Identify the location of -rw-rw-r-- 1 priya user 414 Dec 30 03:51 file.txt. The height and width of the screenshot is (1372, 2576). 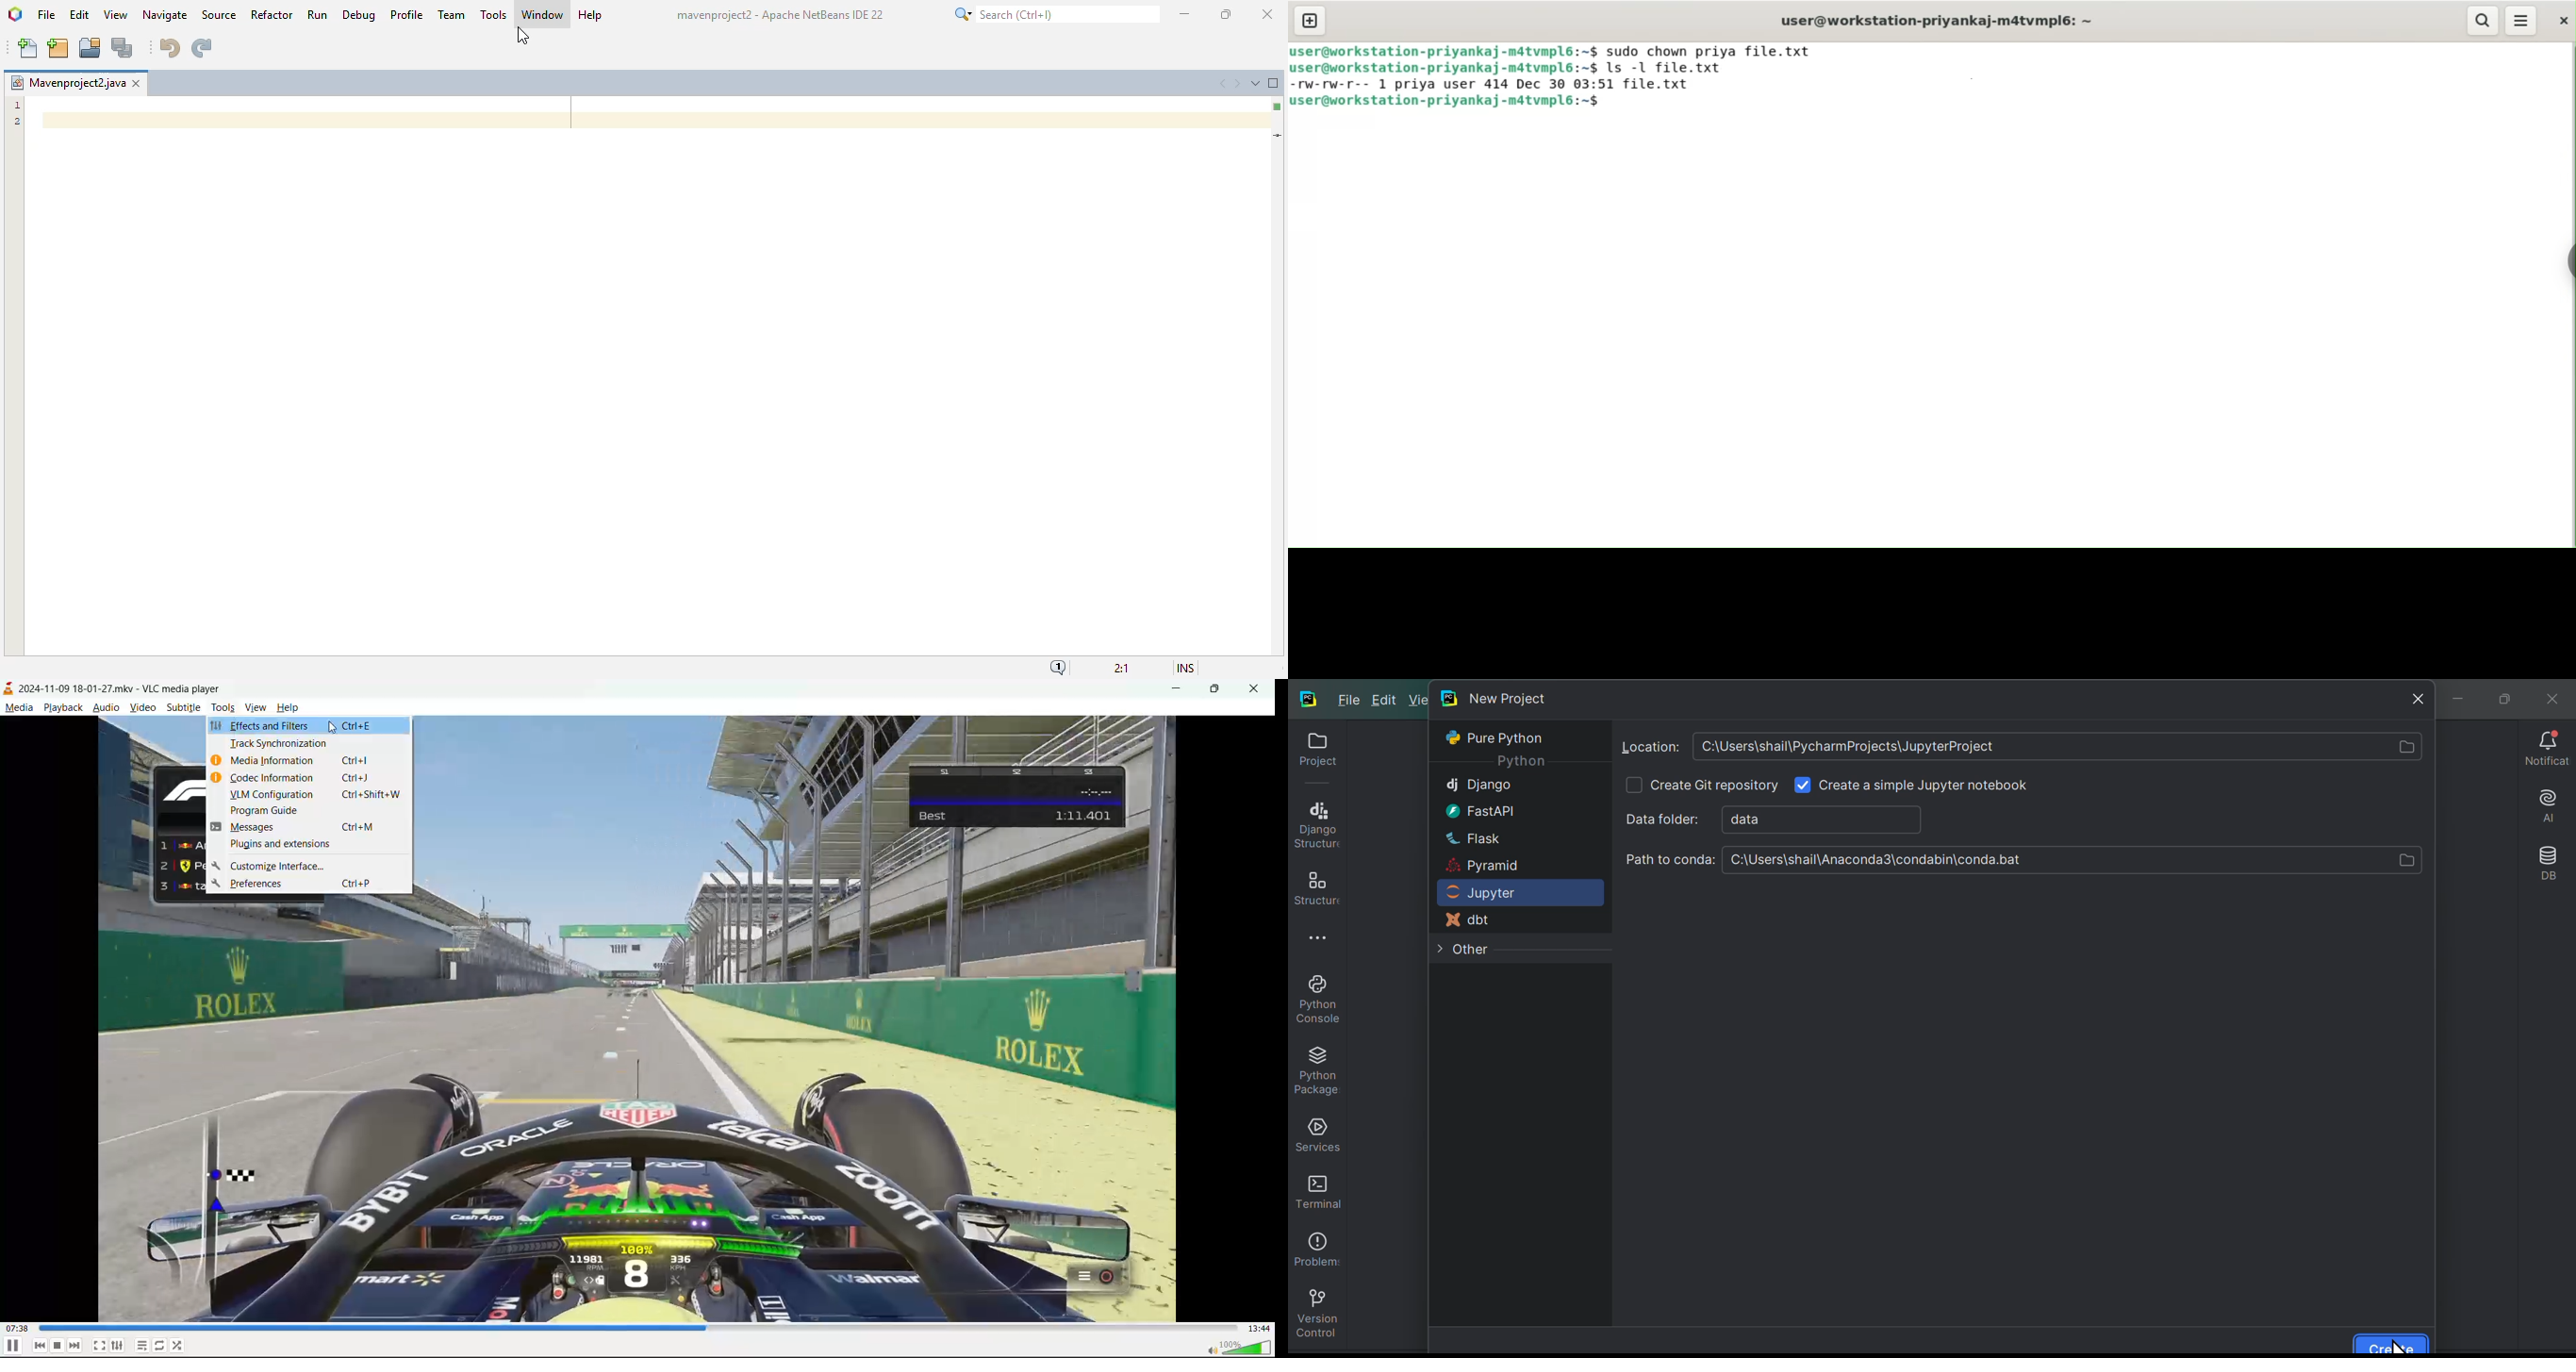
(1498, 84).